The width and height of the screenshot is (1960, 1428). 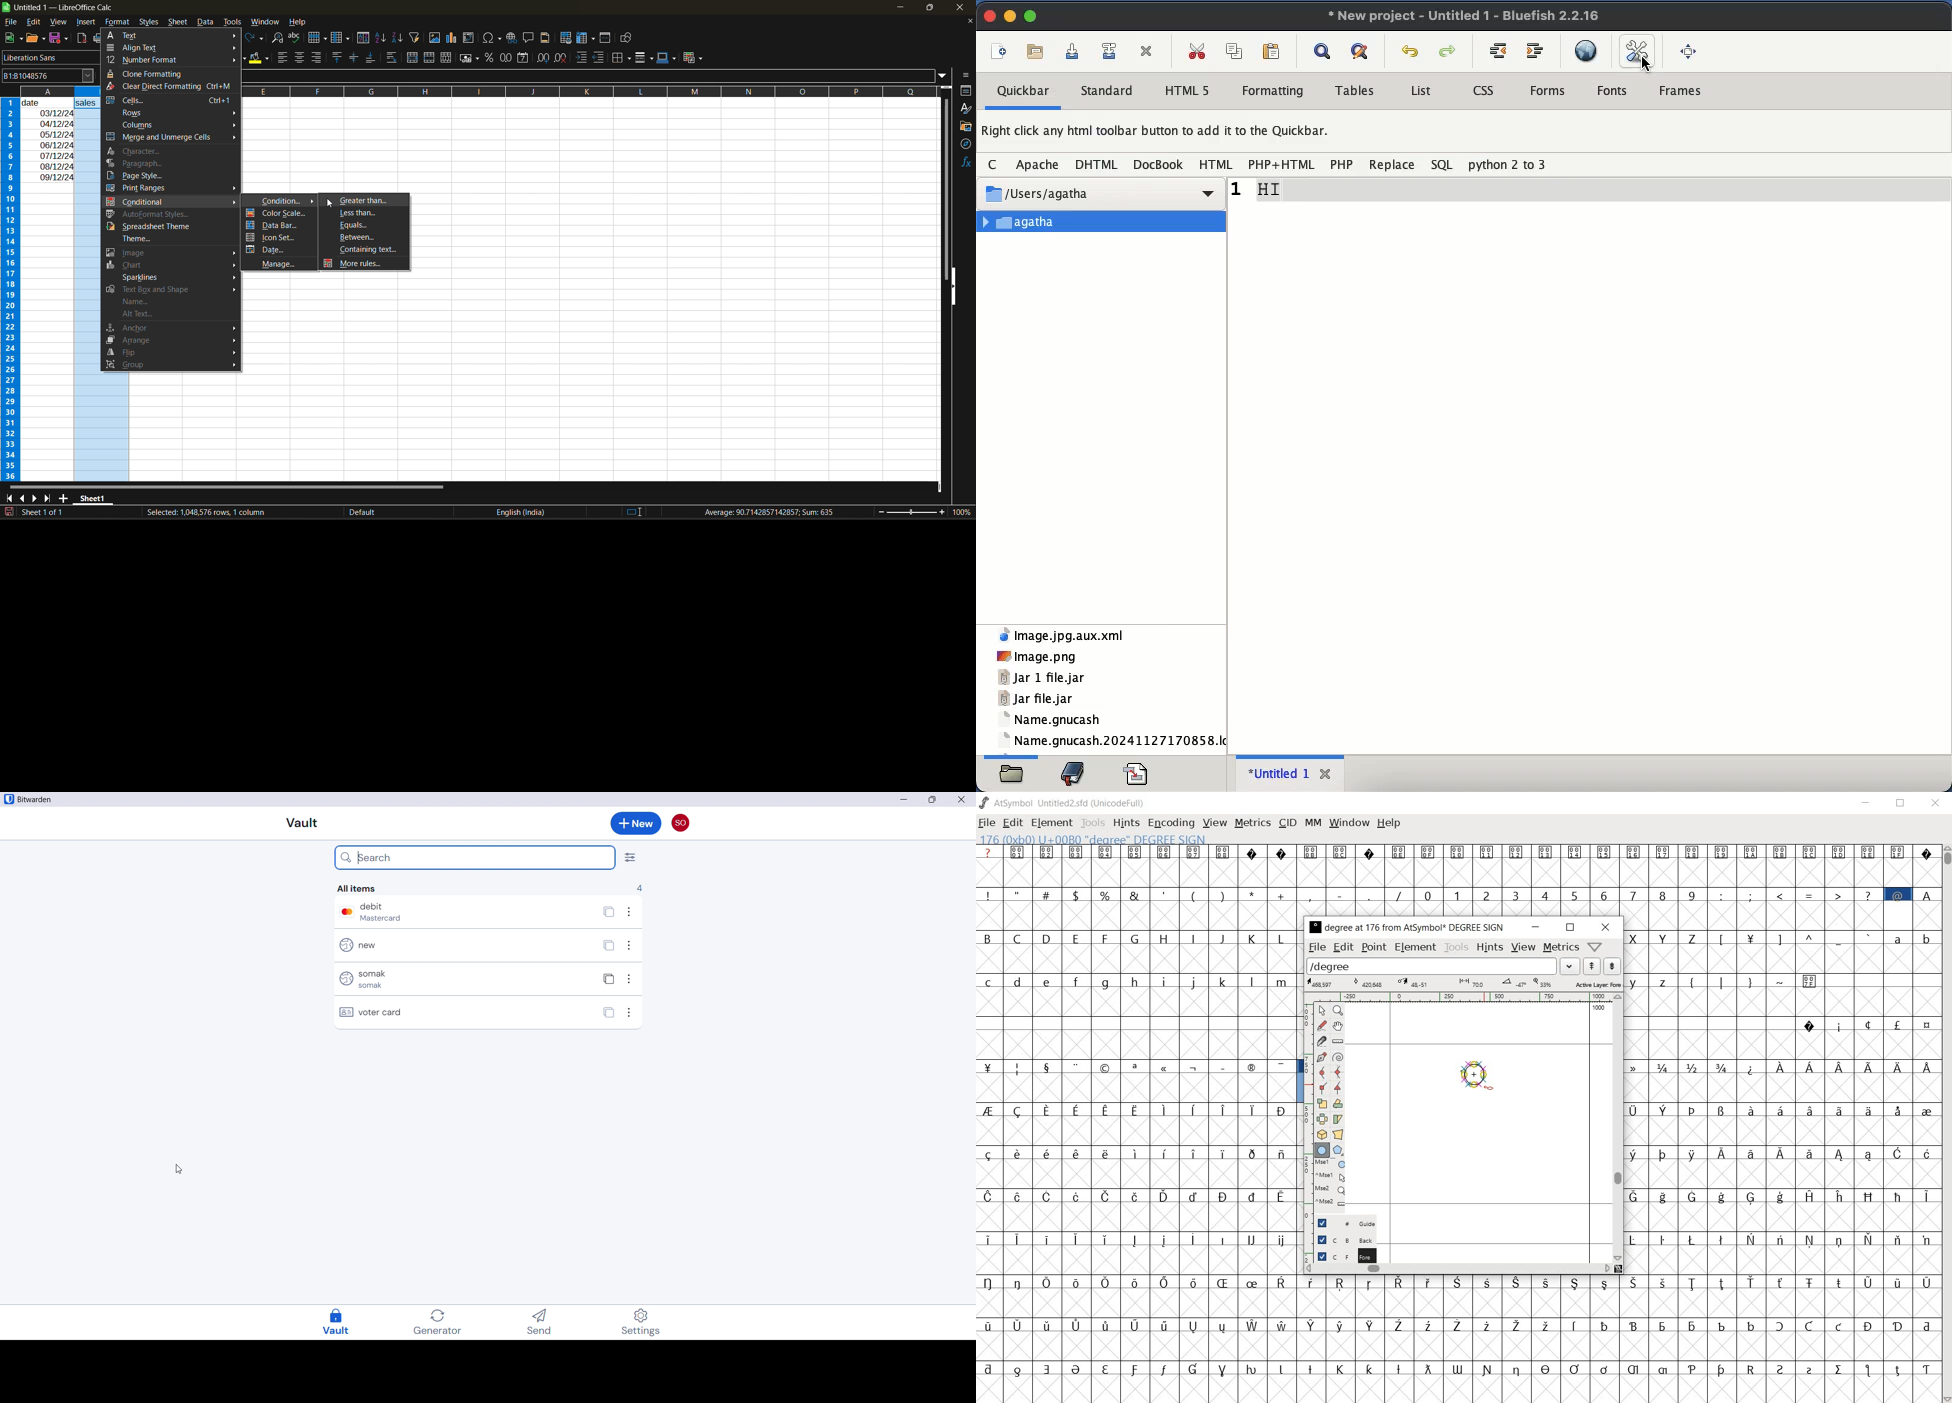 What do you see at coordinates (64, 498) in the screenshot?
I see `add new sheet` at bounding box center [64, 498].